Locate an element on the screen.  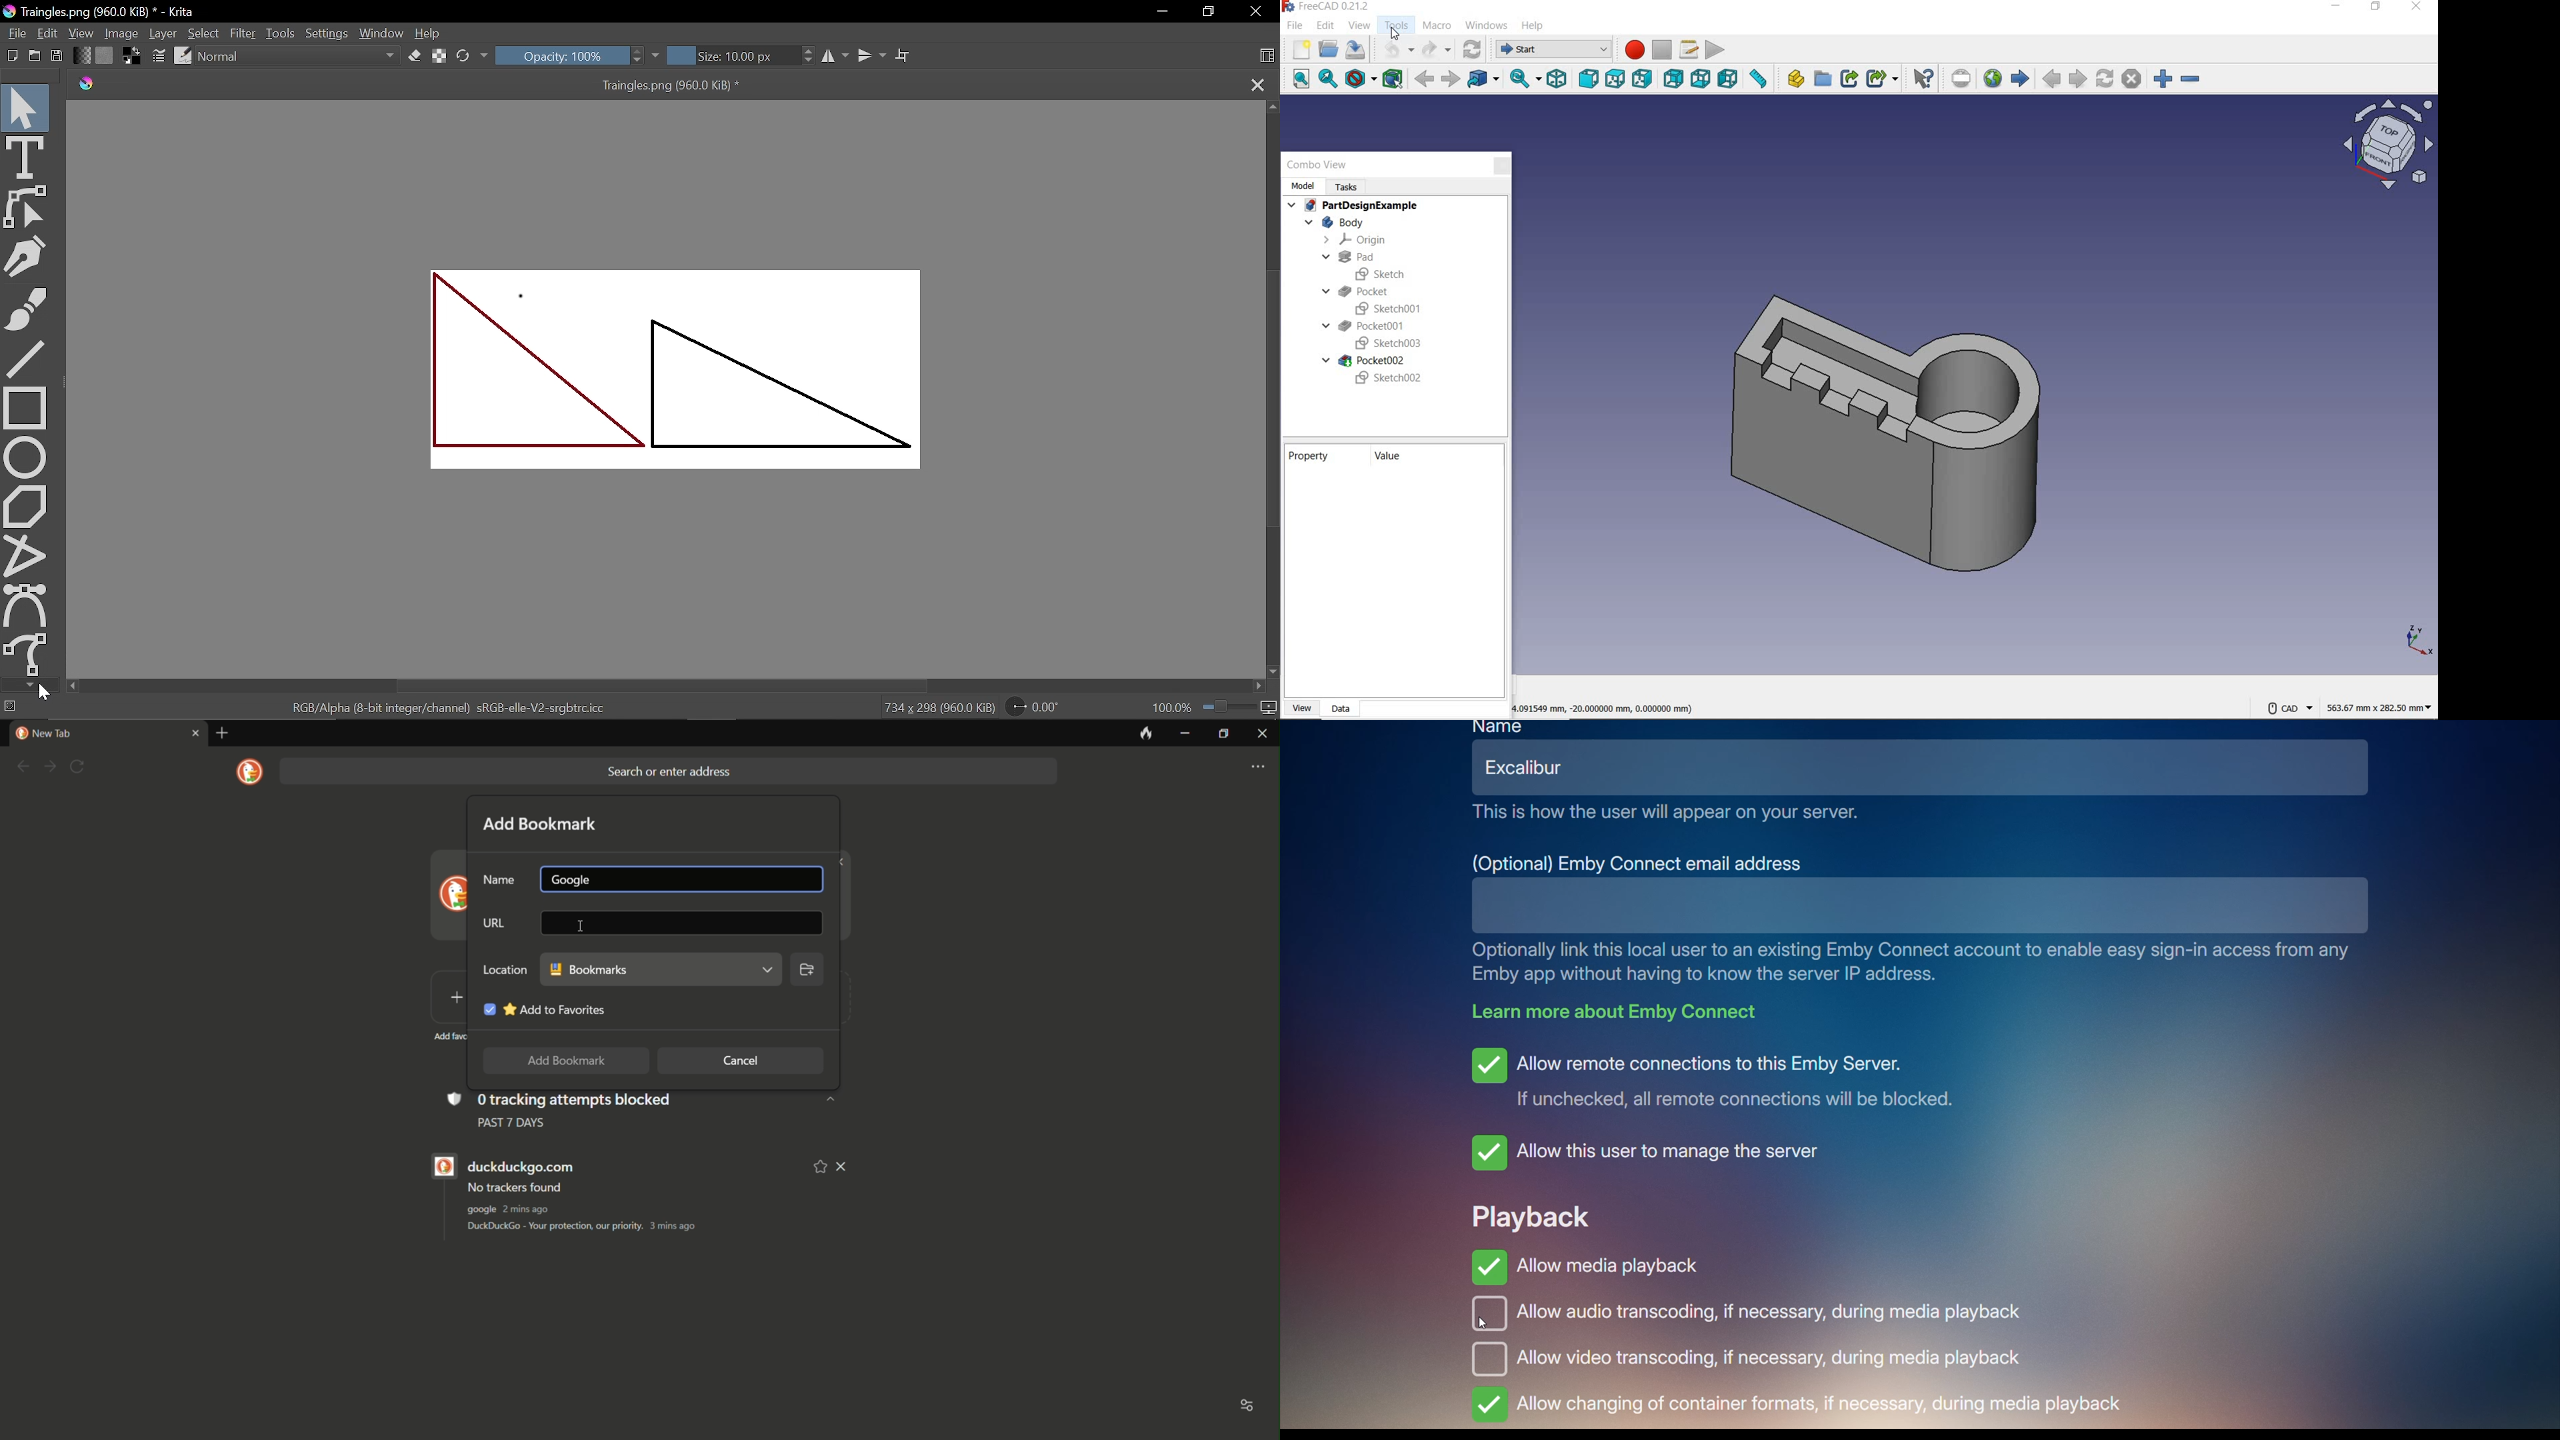
Stop loading is located at coordinates (2133, 77).